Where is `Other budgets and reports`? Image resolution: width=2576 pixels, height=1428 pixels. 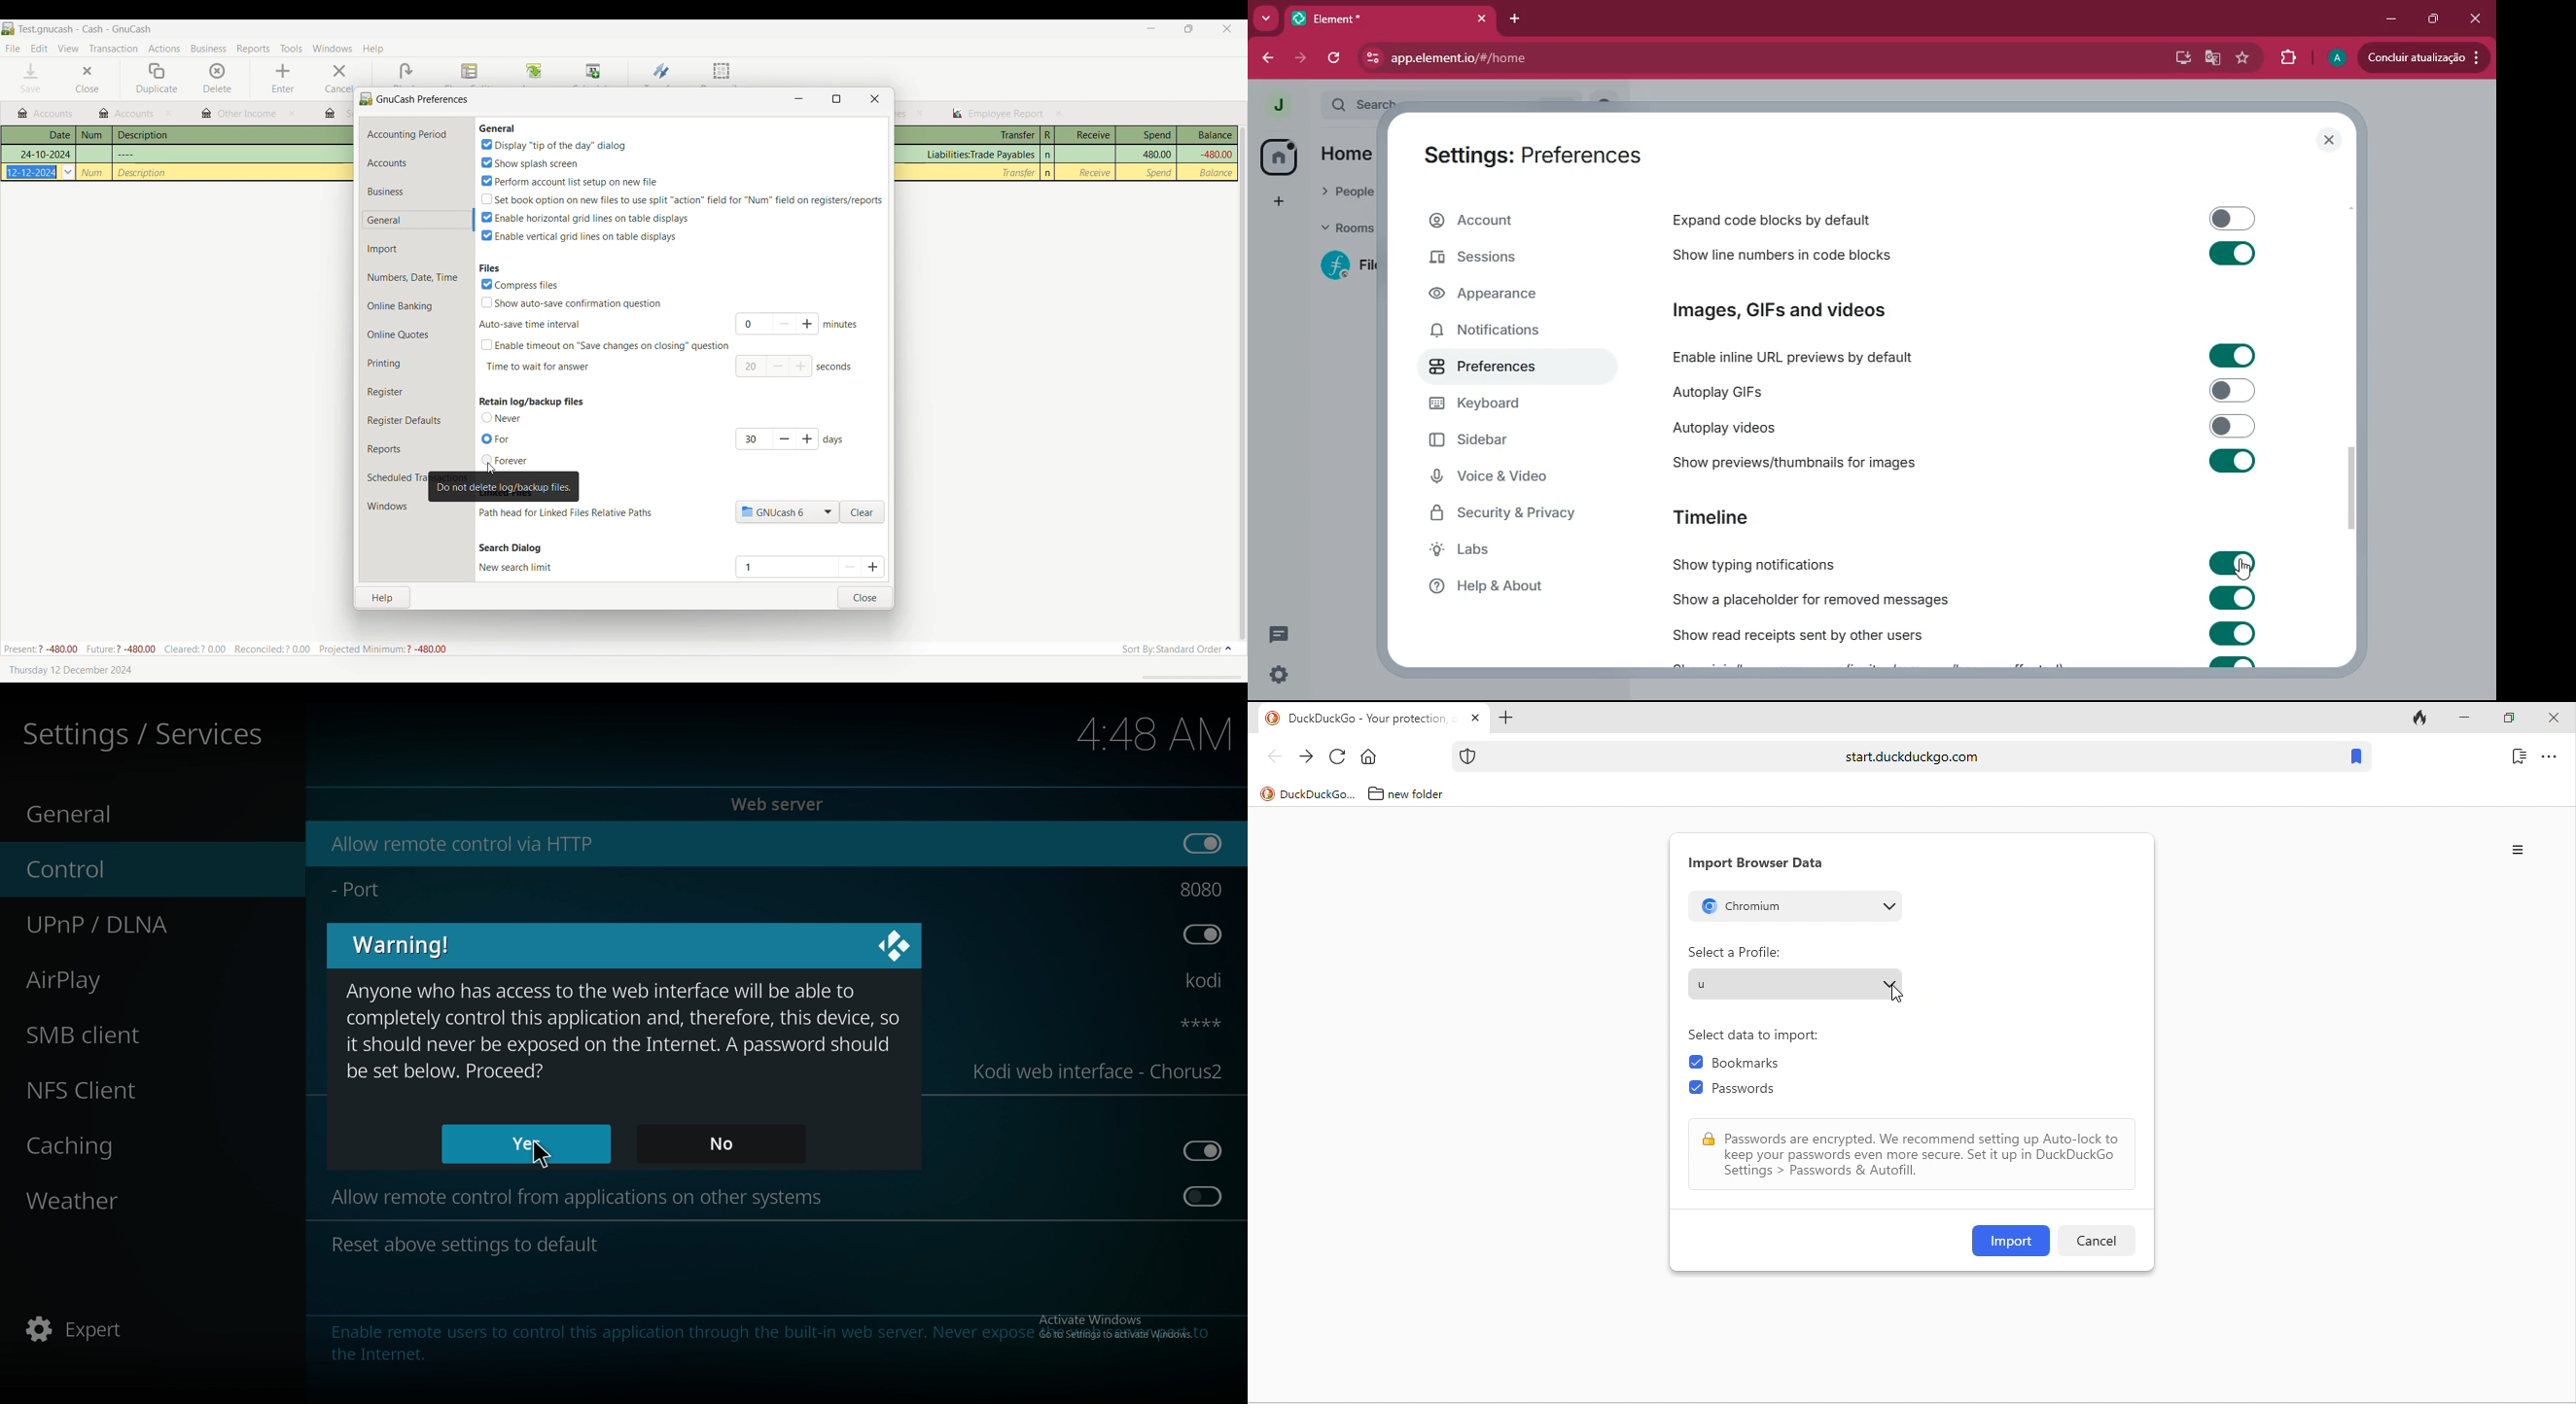 Other budgets and reports is located at coordinates (998, 114).